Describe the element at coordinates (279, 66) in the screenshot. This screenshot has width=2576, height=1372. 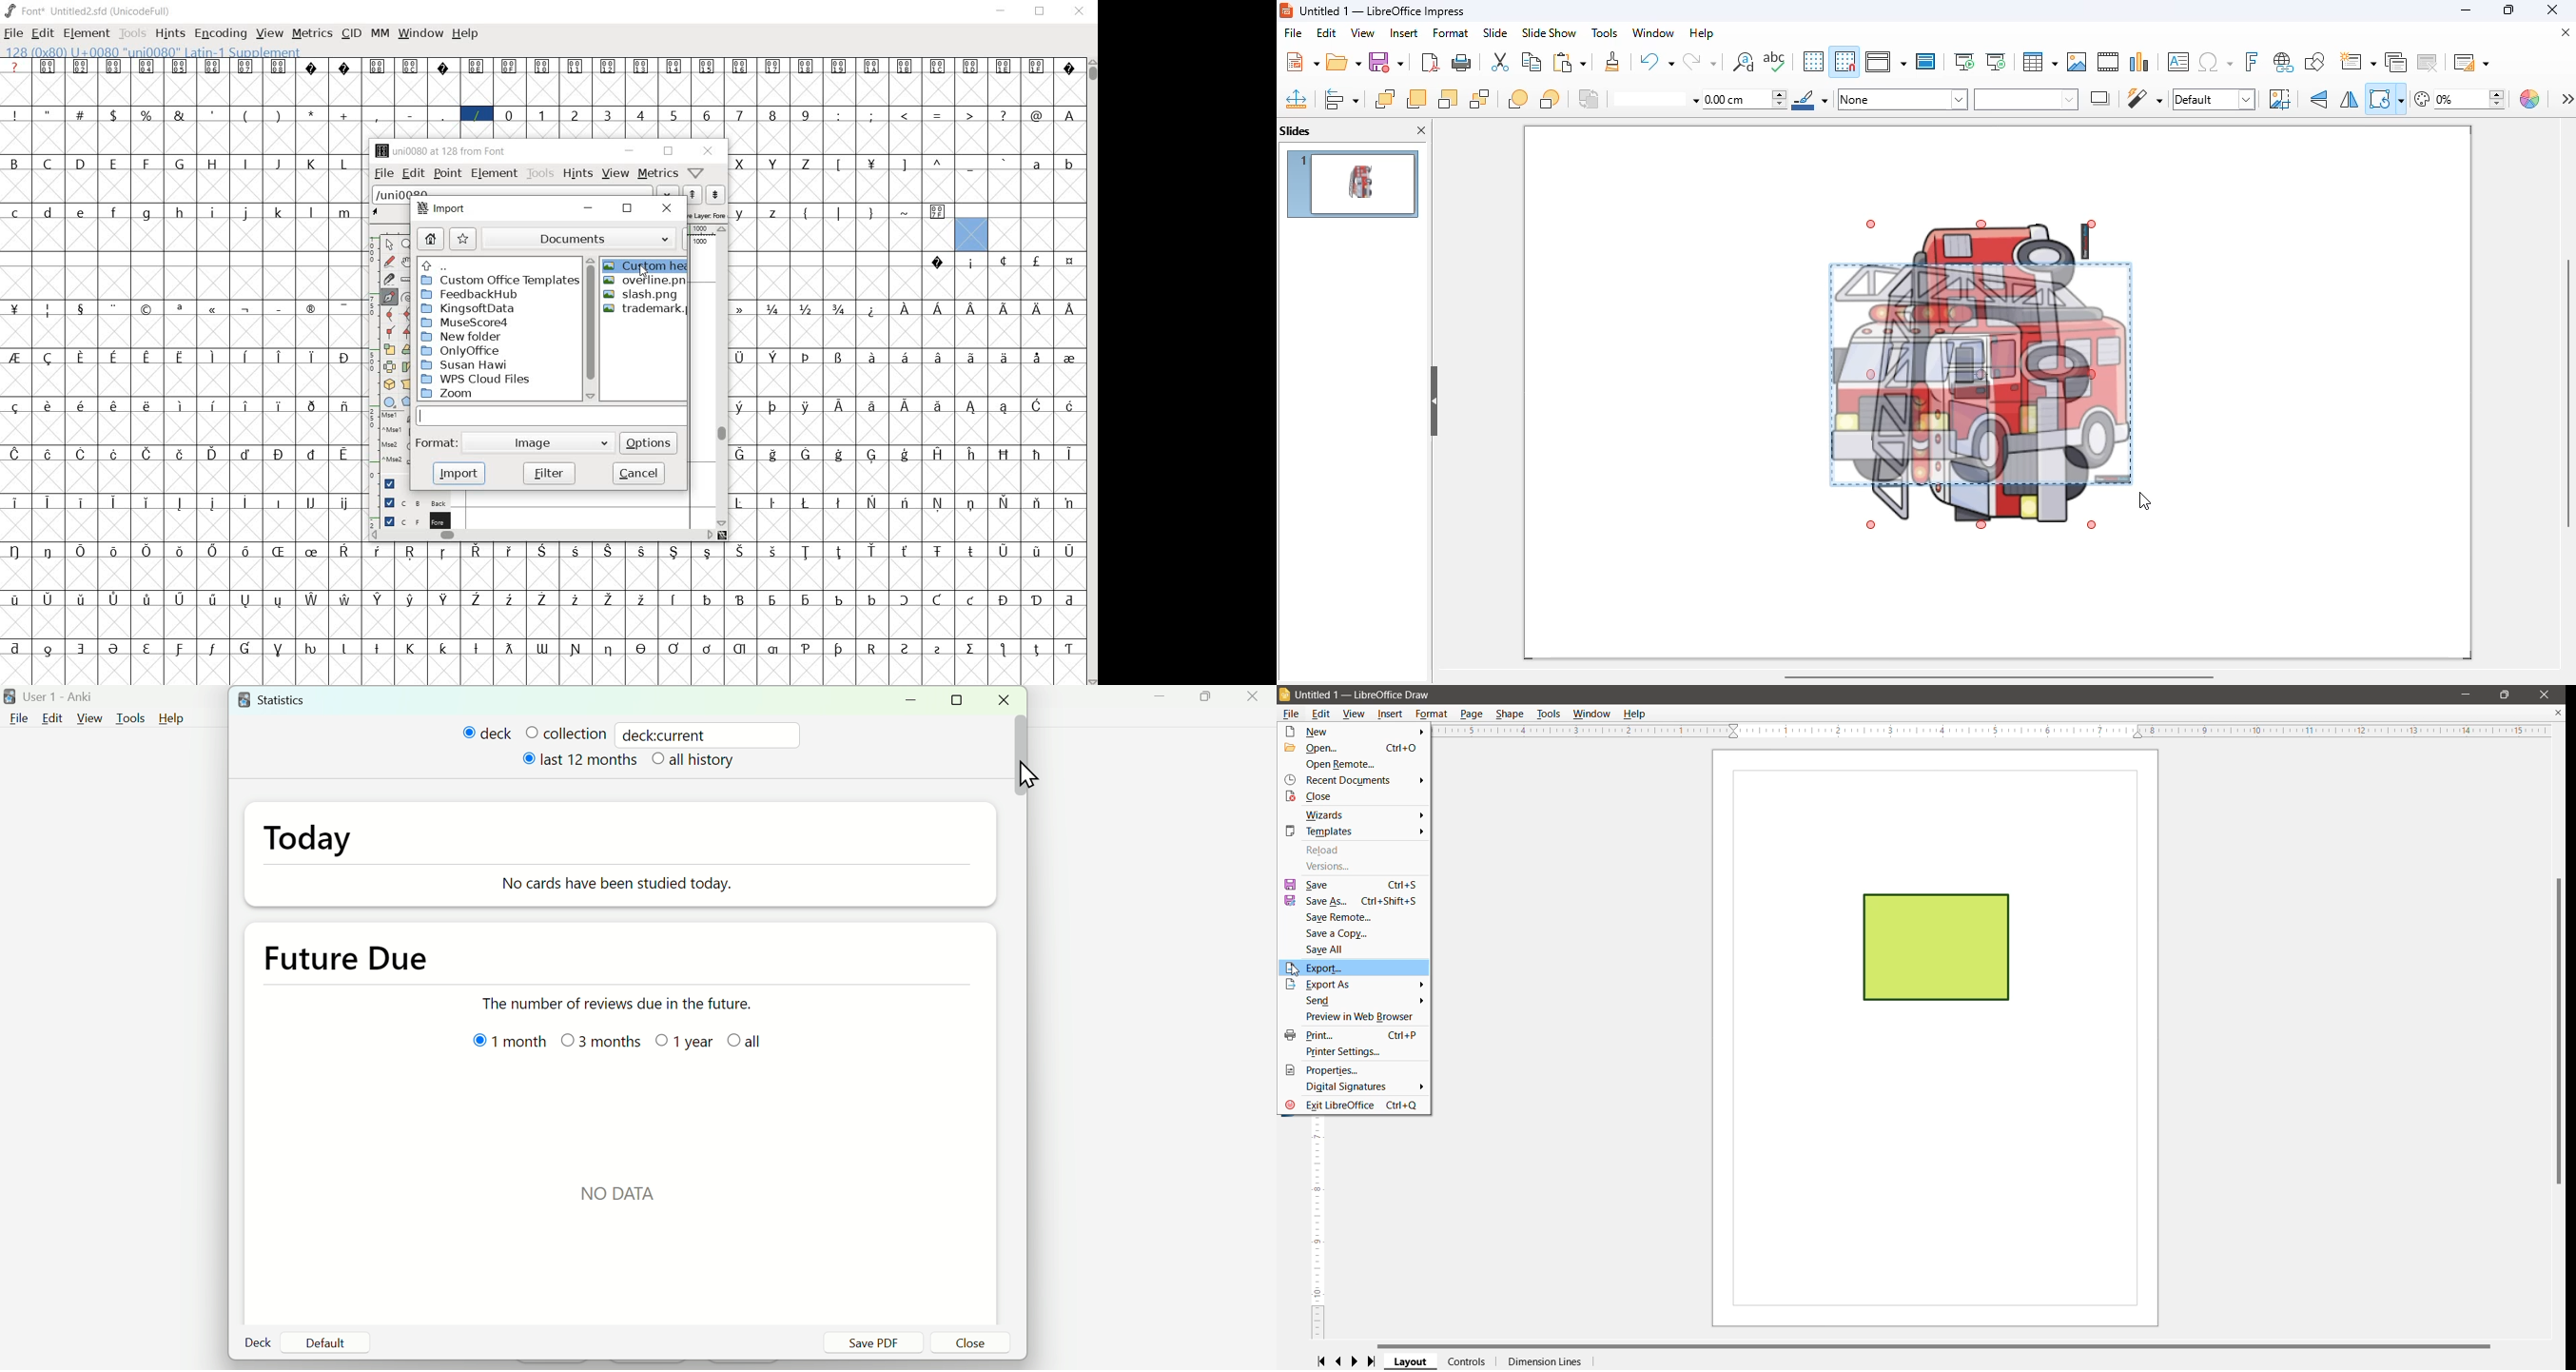
I see `glyph` at that location.